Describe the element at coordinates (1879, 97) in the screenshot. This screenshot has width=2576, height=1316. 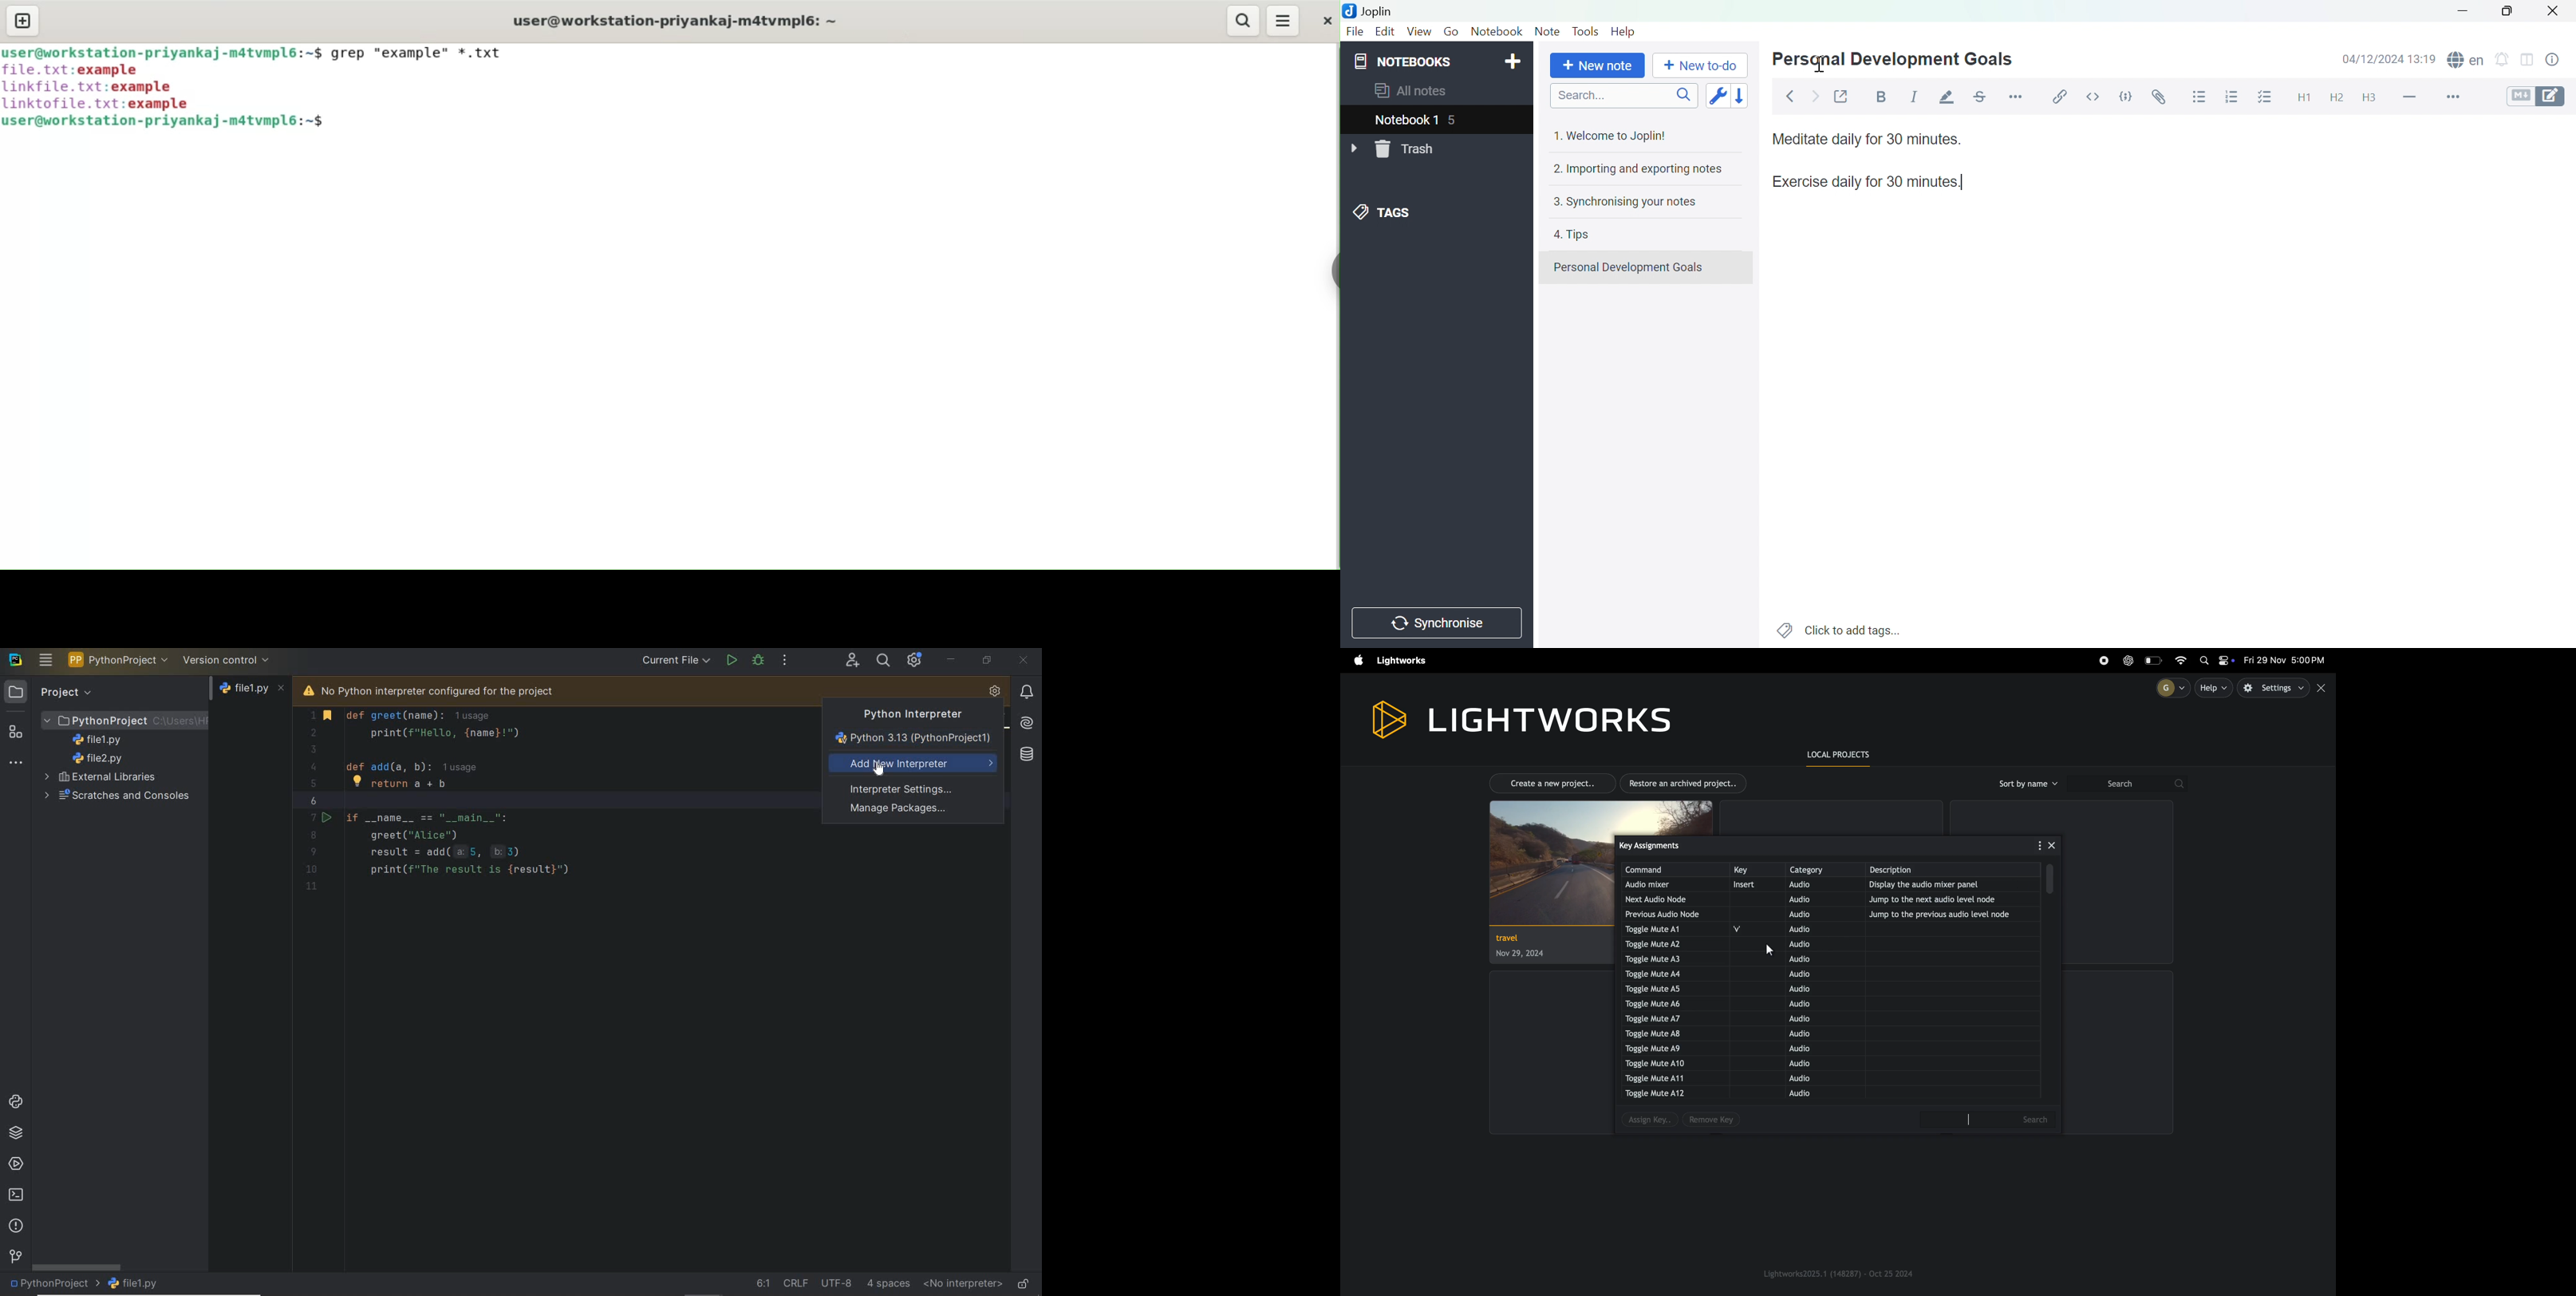
I see `Bold` at that location.